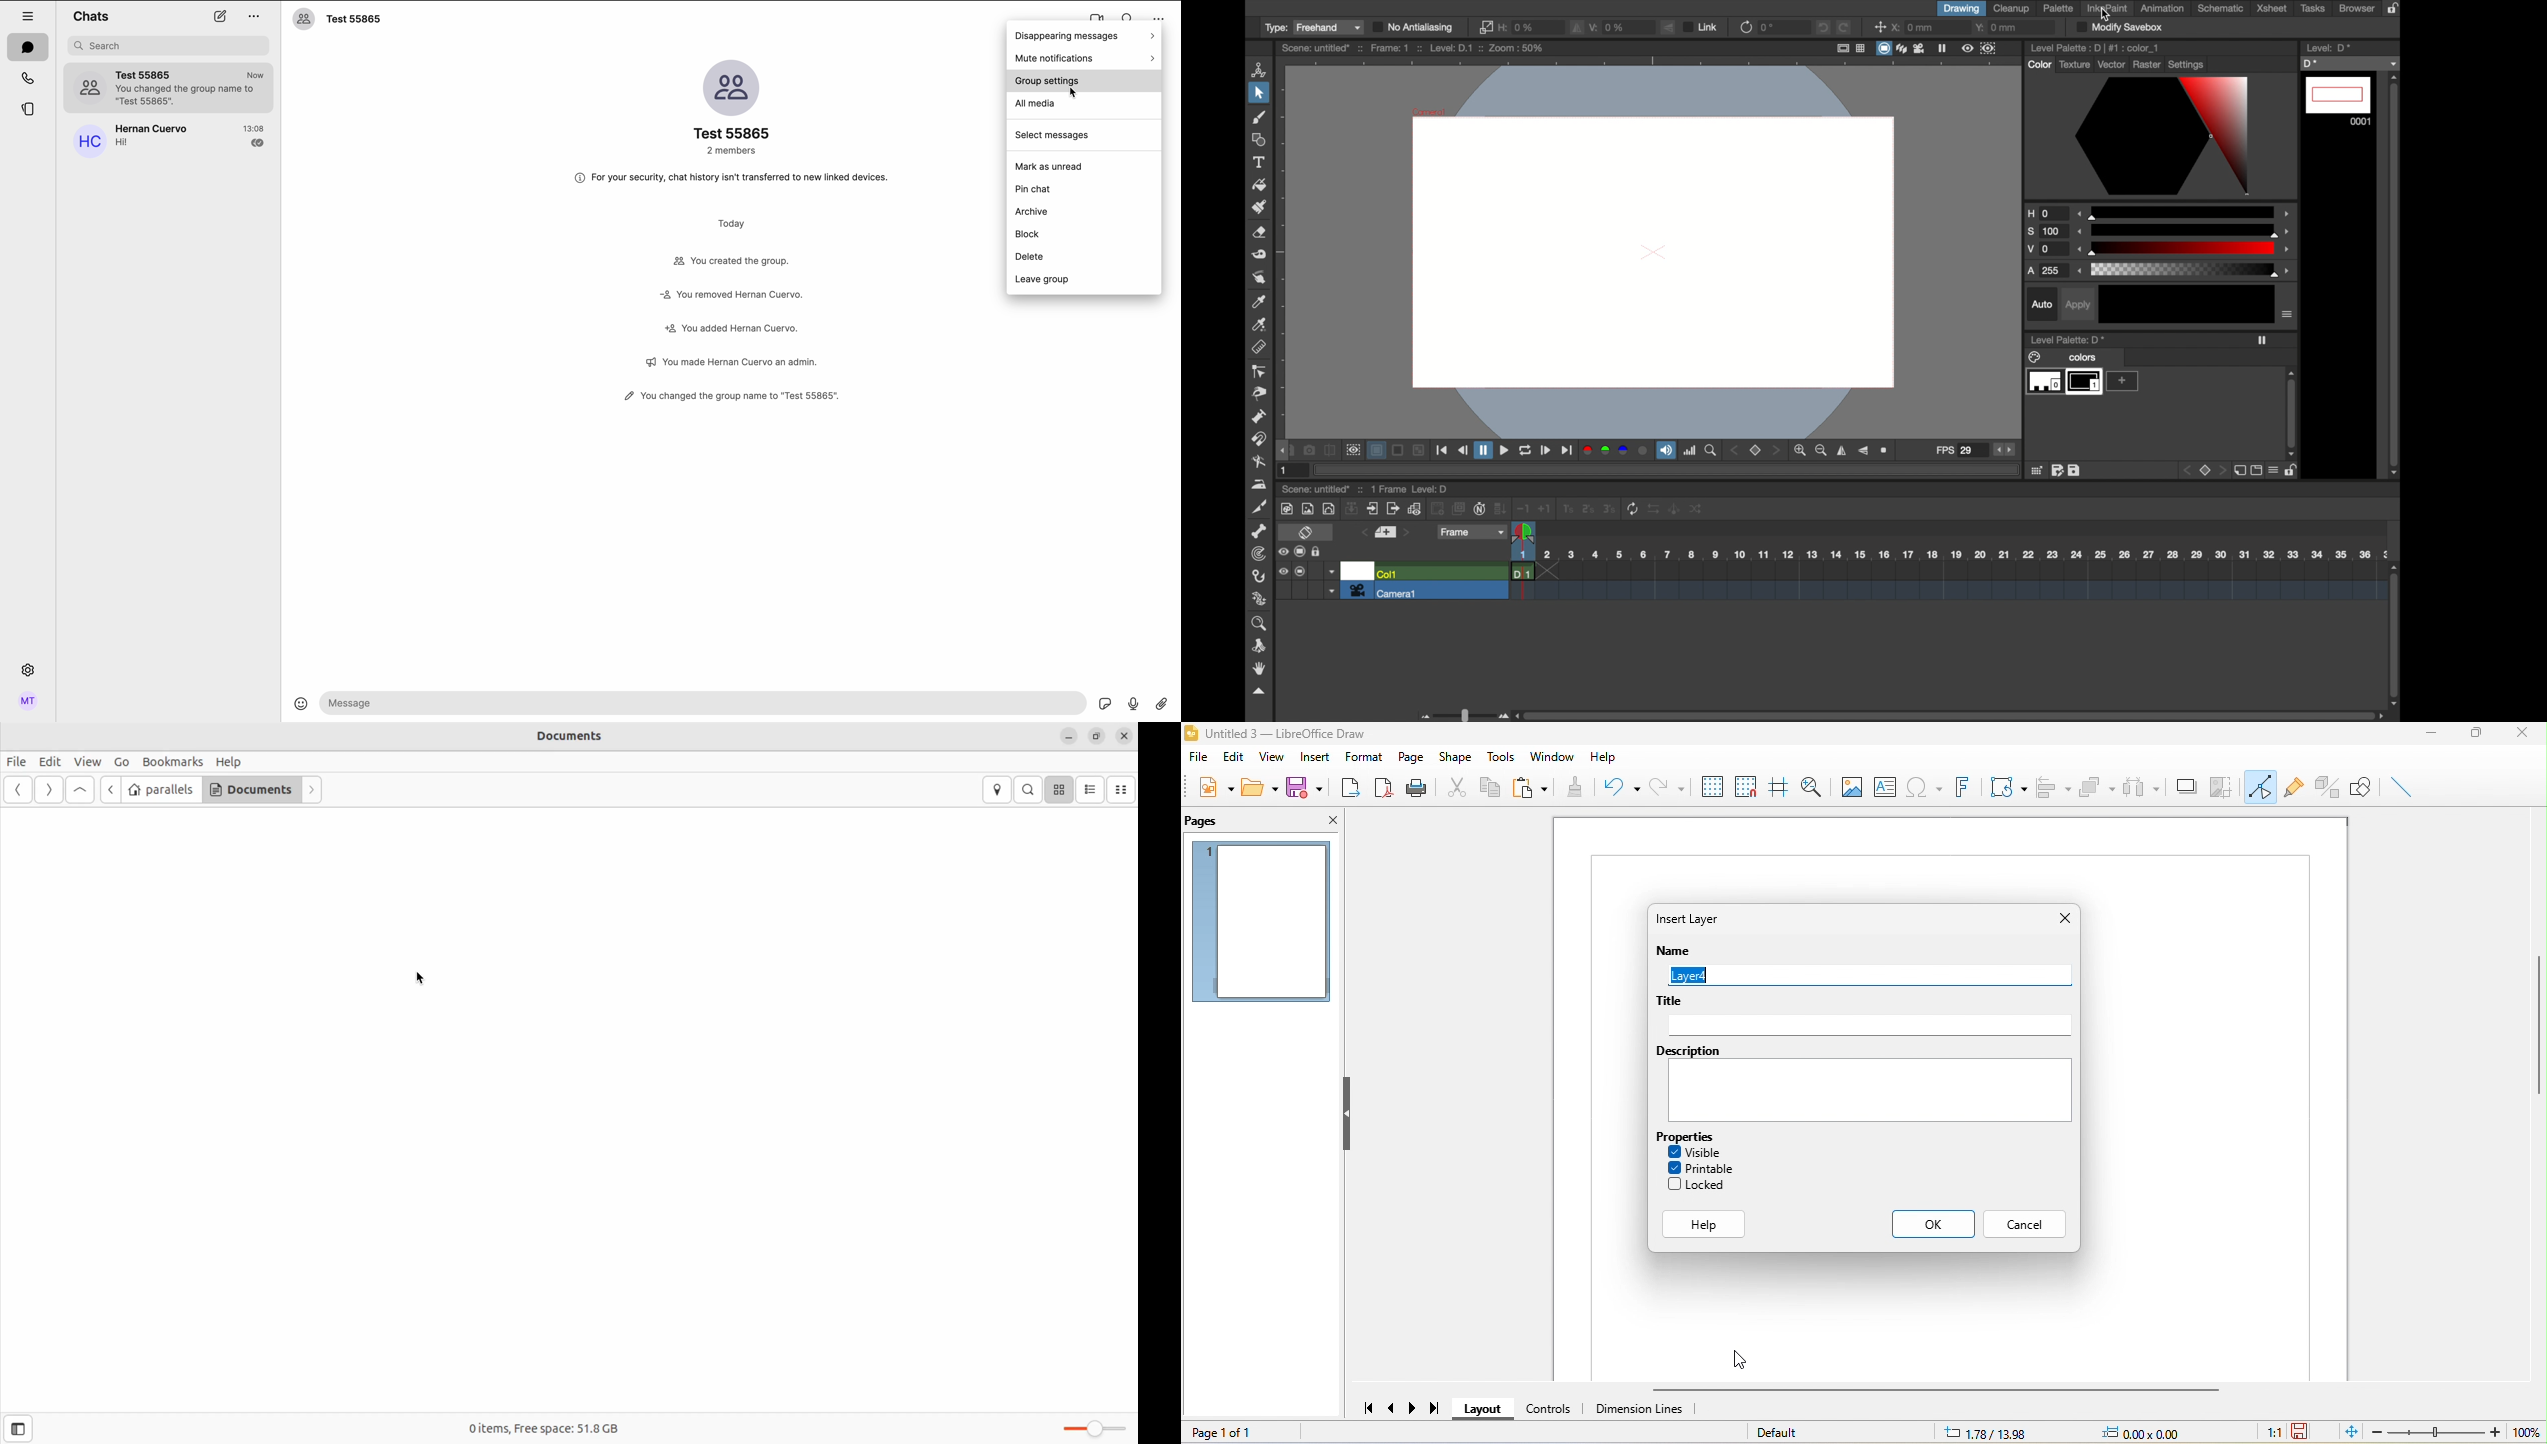  Describe the element at coordinates (1666, 785) in the screenshot. I see `redo` at that location.